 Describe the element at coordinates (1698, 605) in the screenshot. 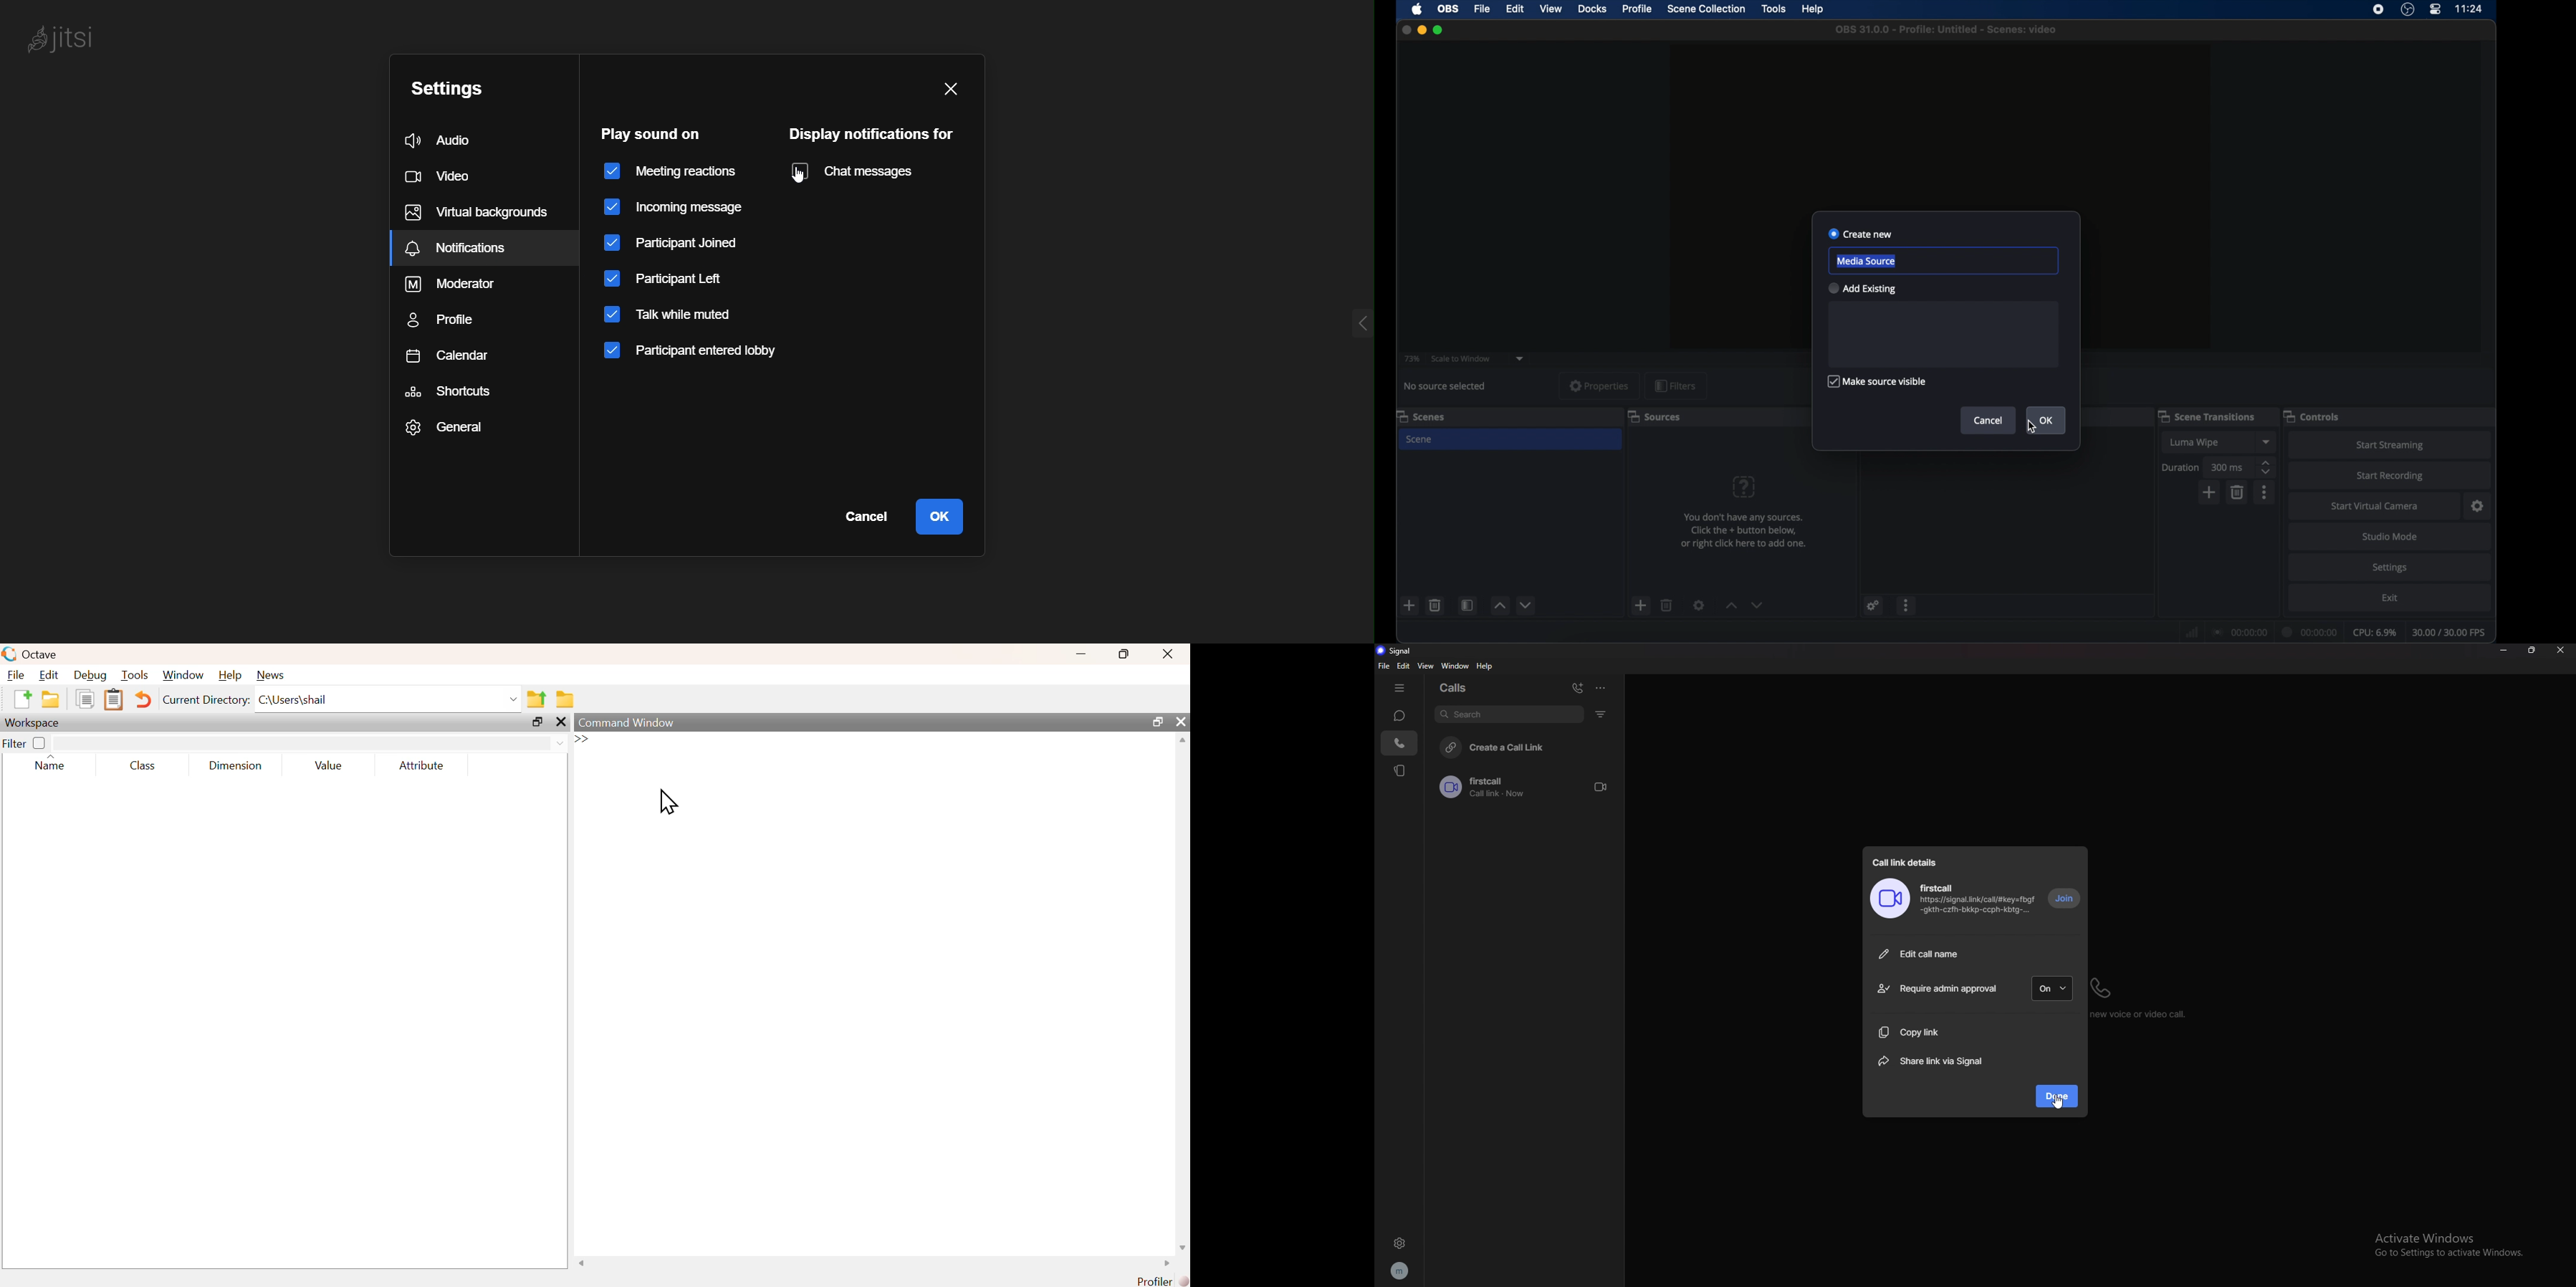

I see `settings` at that location.